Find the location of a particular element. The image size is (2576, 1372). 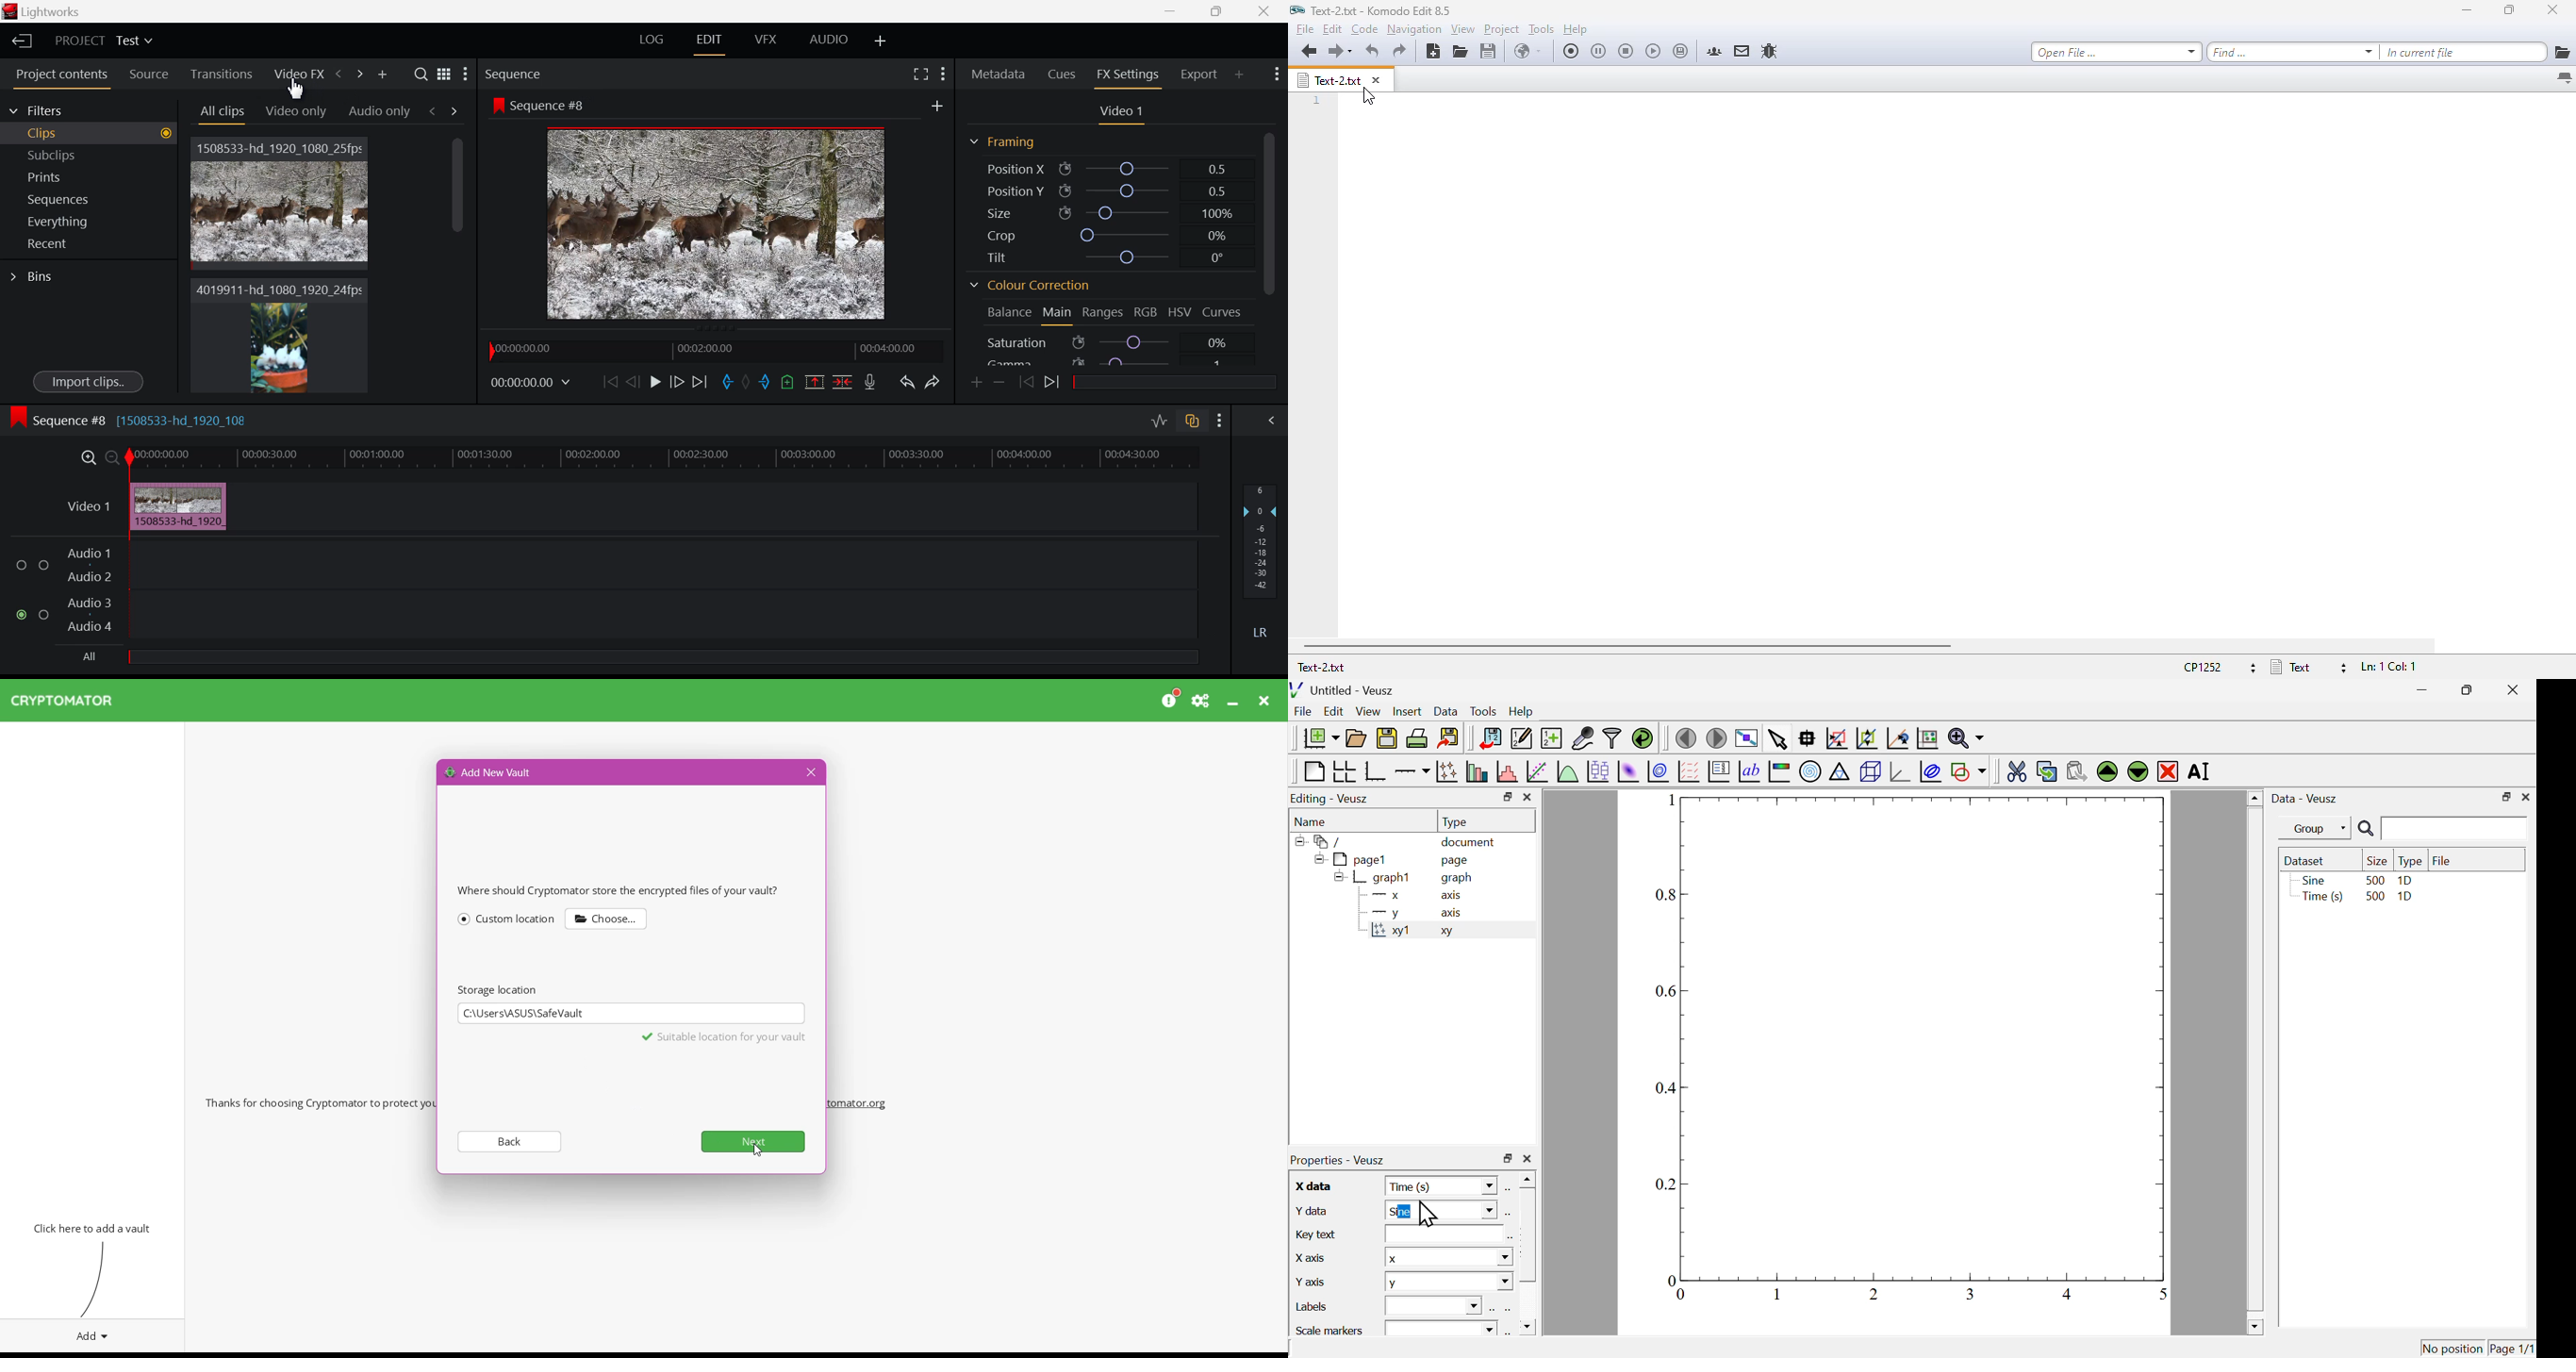

Add Layout is located at coordinates (881, 42).